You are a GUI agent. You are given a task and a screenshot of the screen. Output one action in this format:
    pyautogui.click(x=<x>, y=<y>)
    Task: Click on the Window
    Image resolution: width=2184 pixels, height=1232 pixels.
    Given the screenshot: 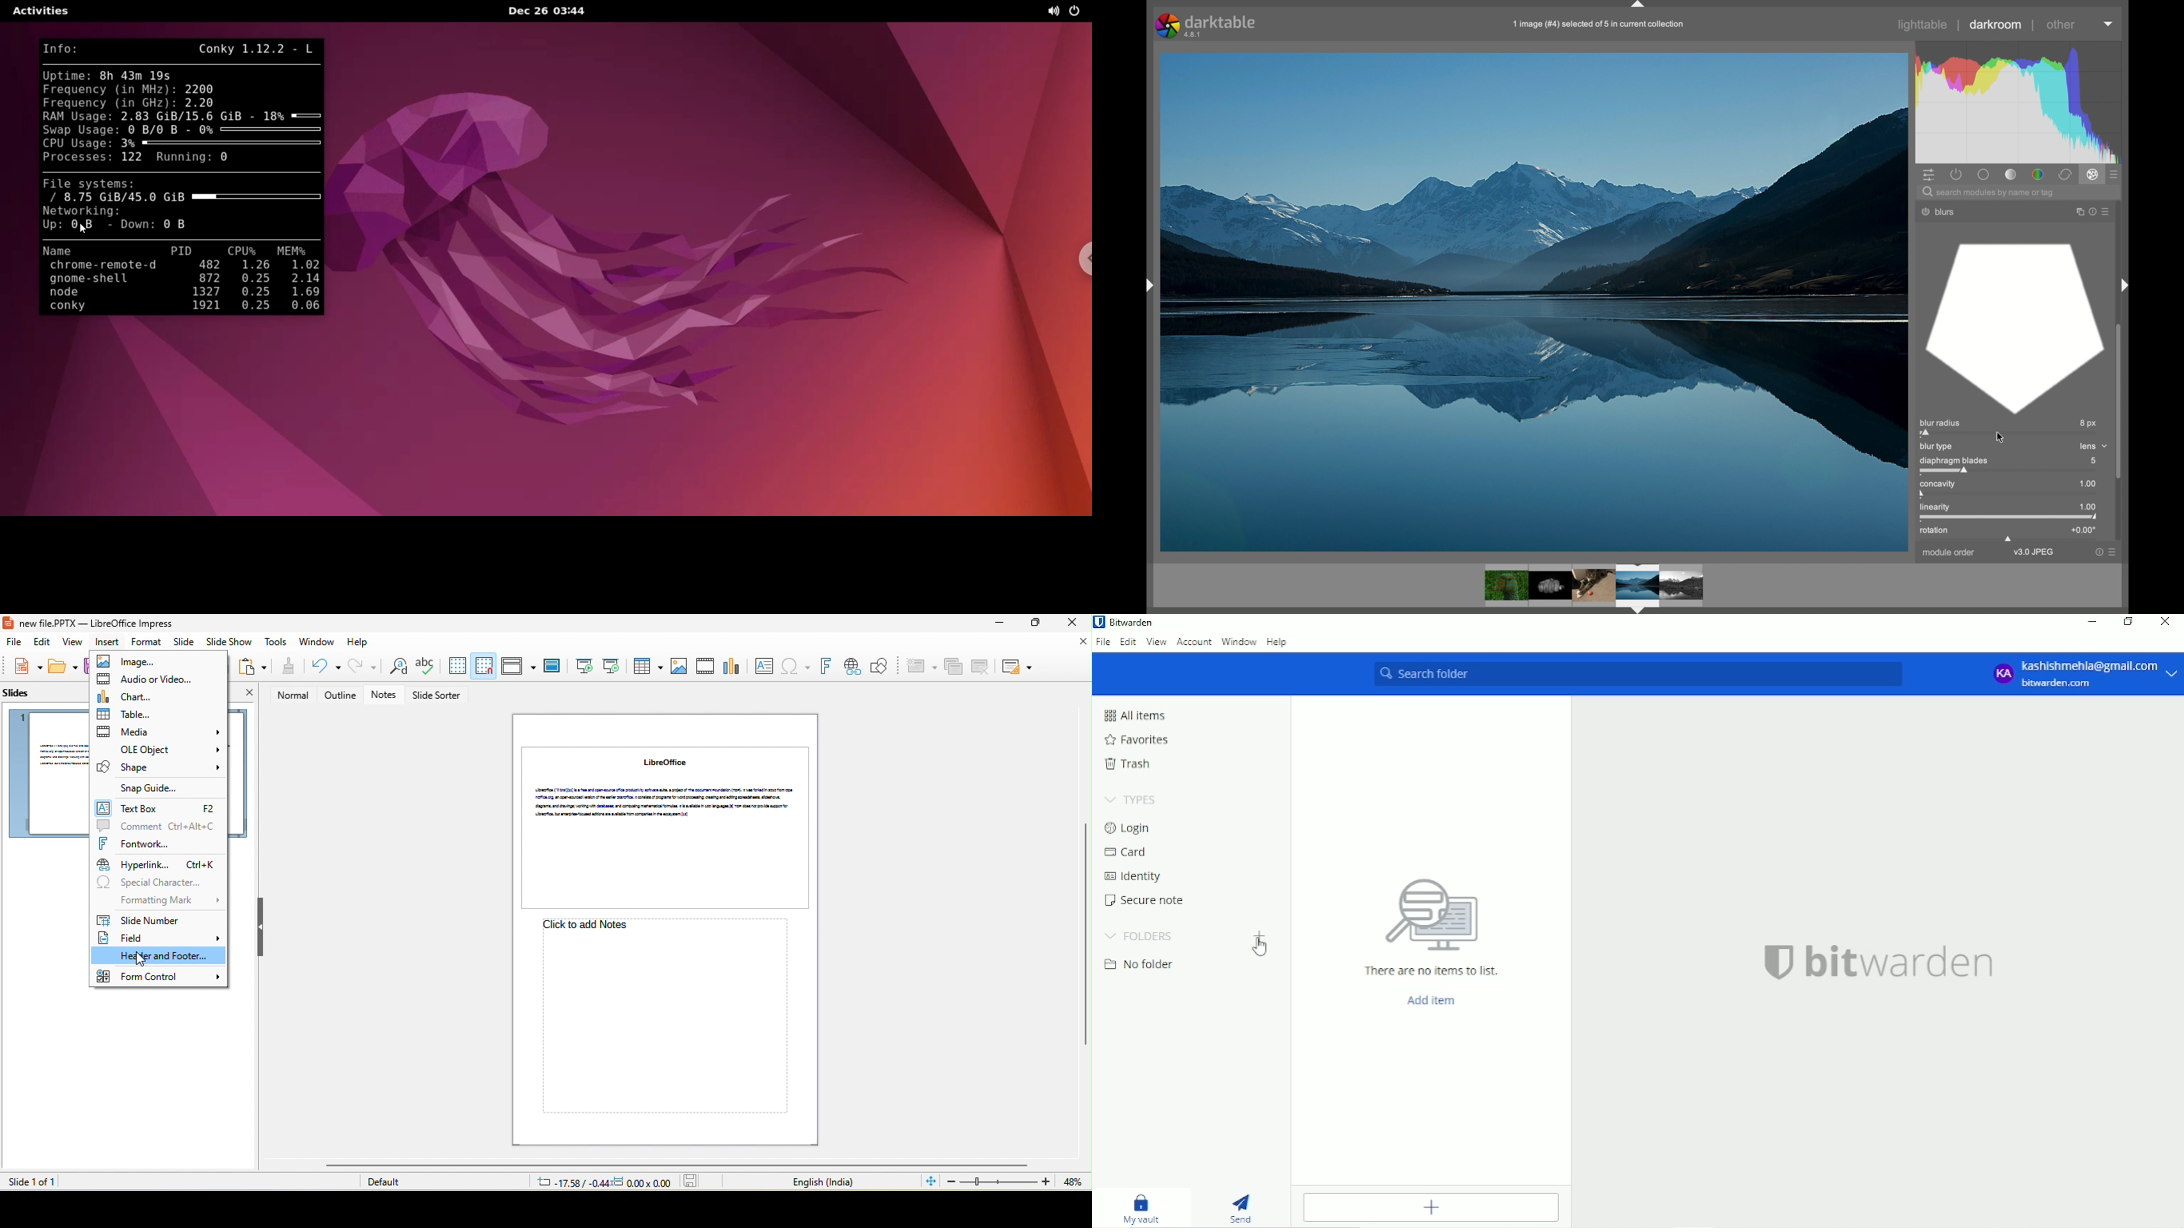 What is the action you would take?
    pyautogui.click(x=1240, y=643)
    